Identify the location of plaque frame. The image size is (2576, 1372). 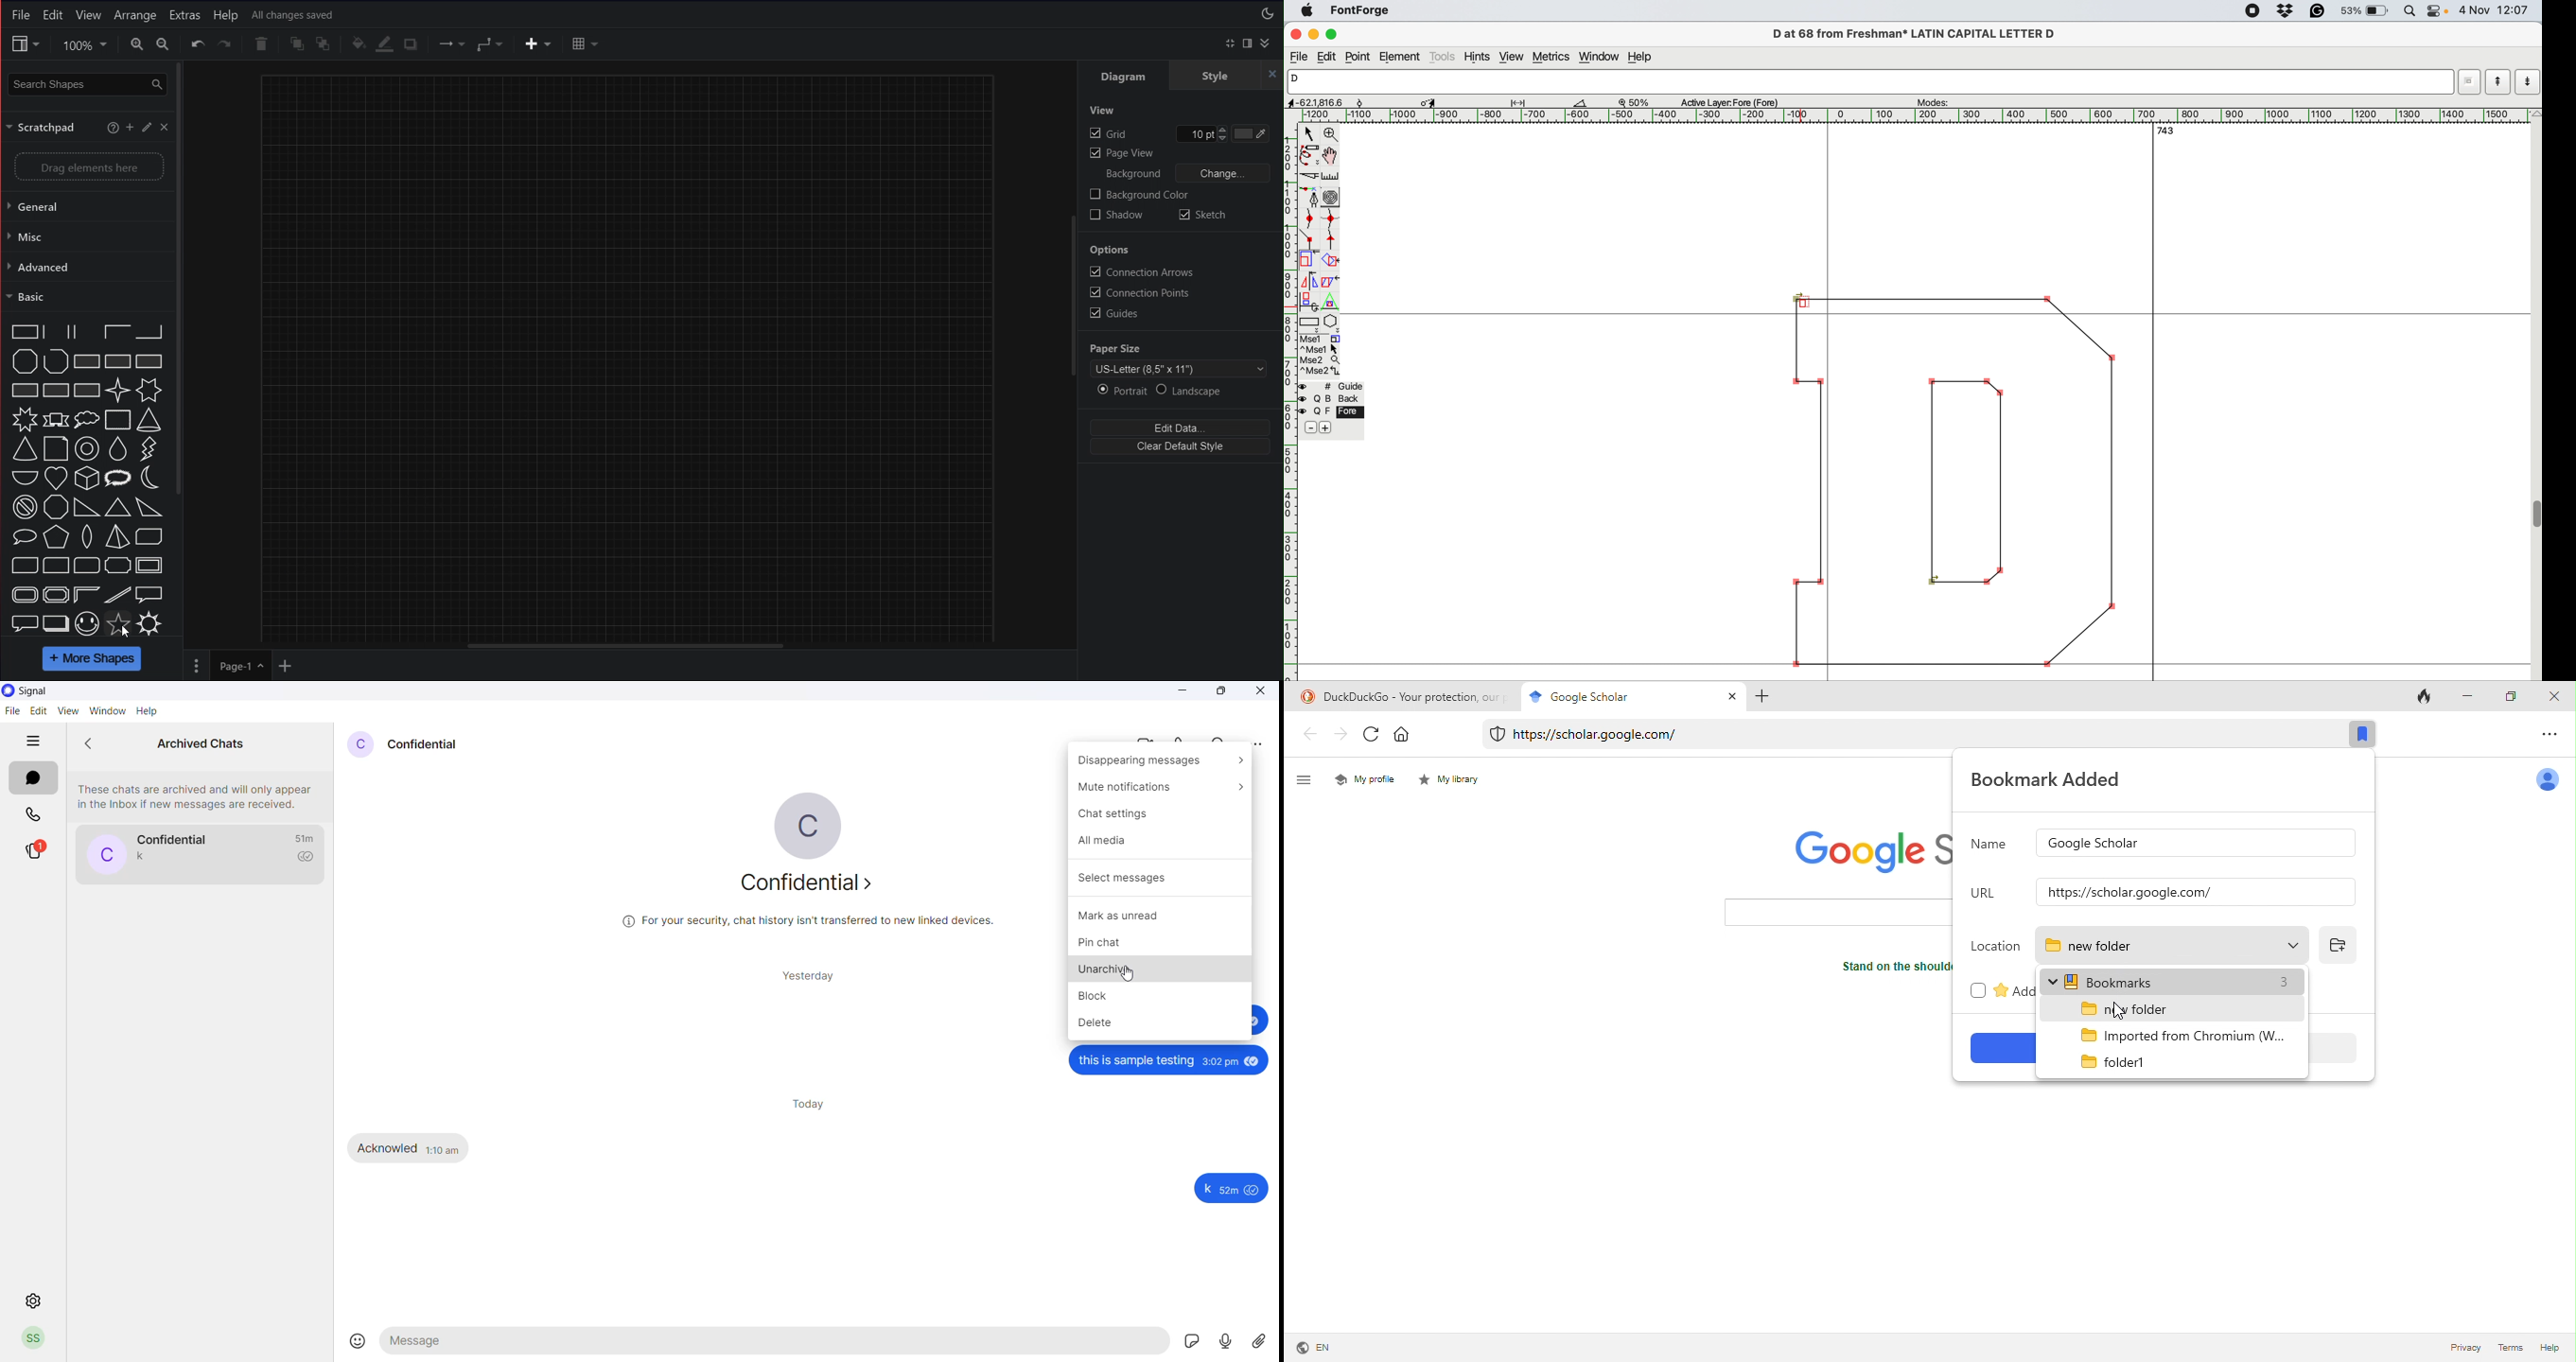
(55, 594).